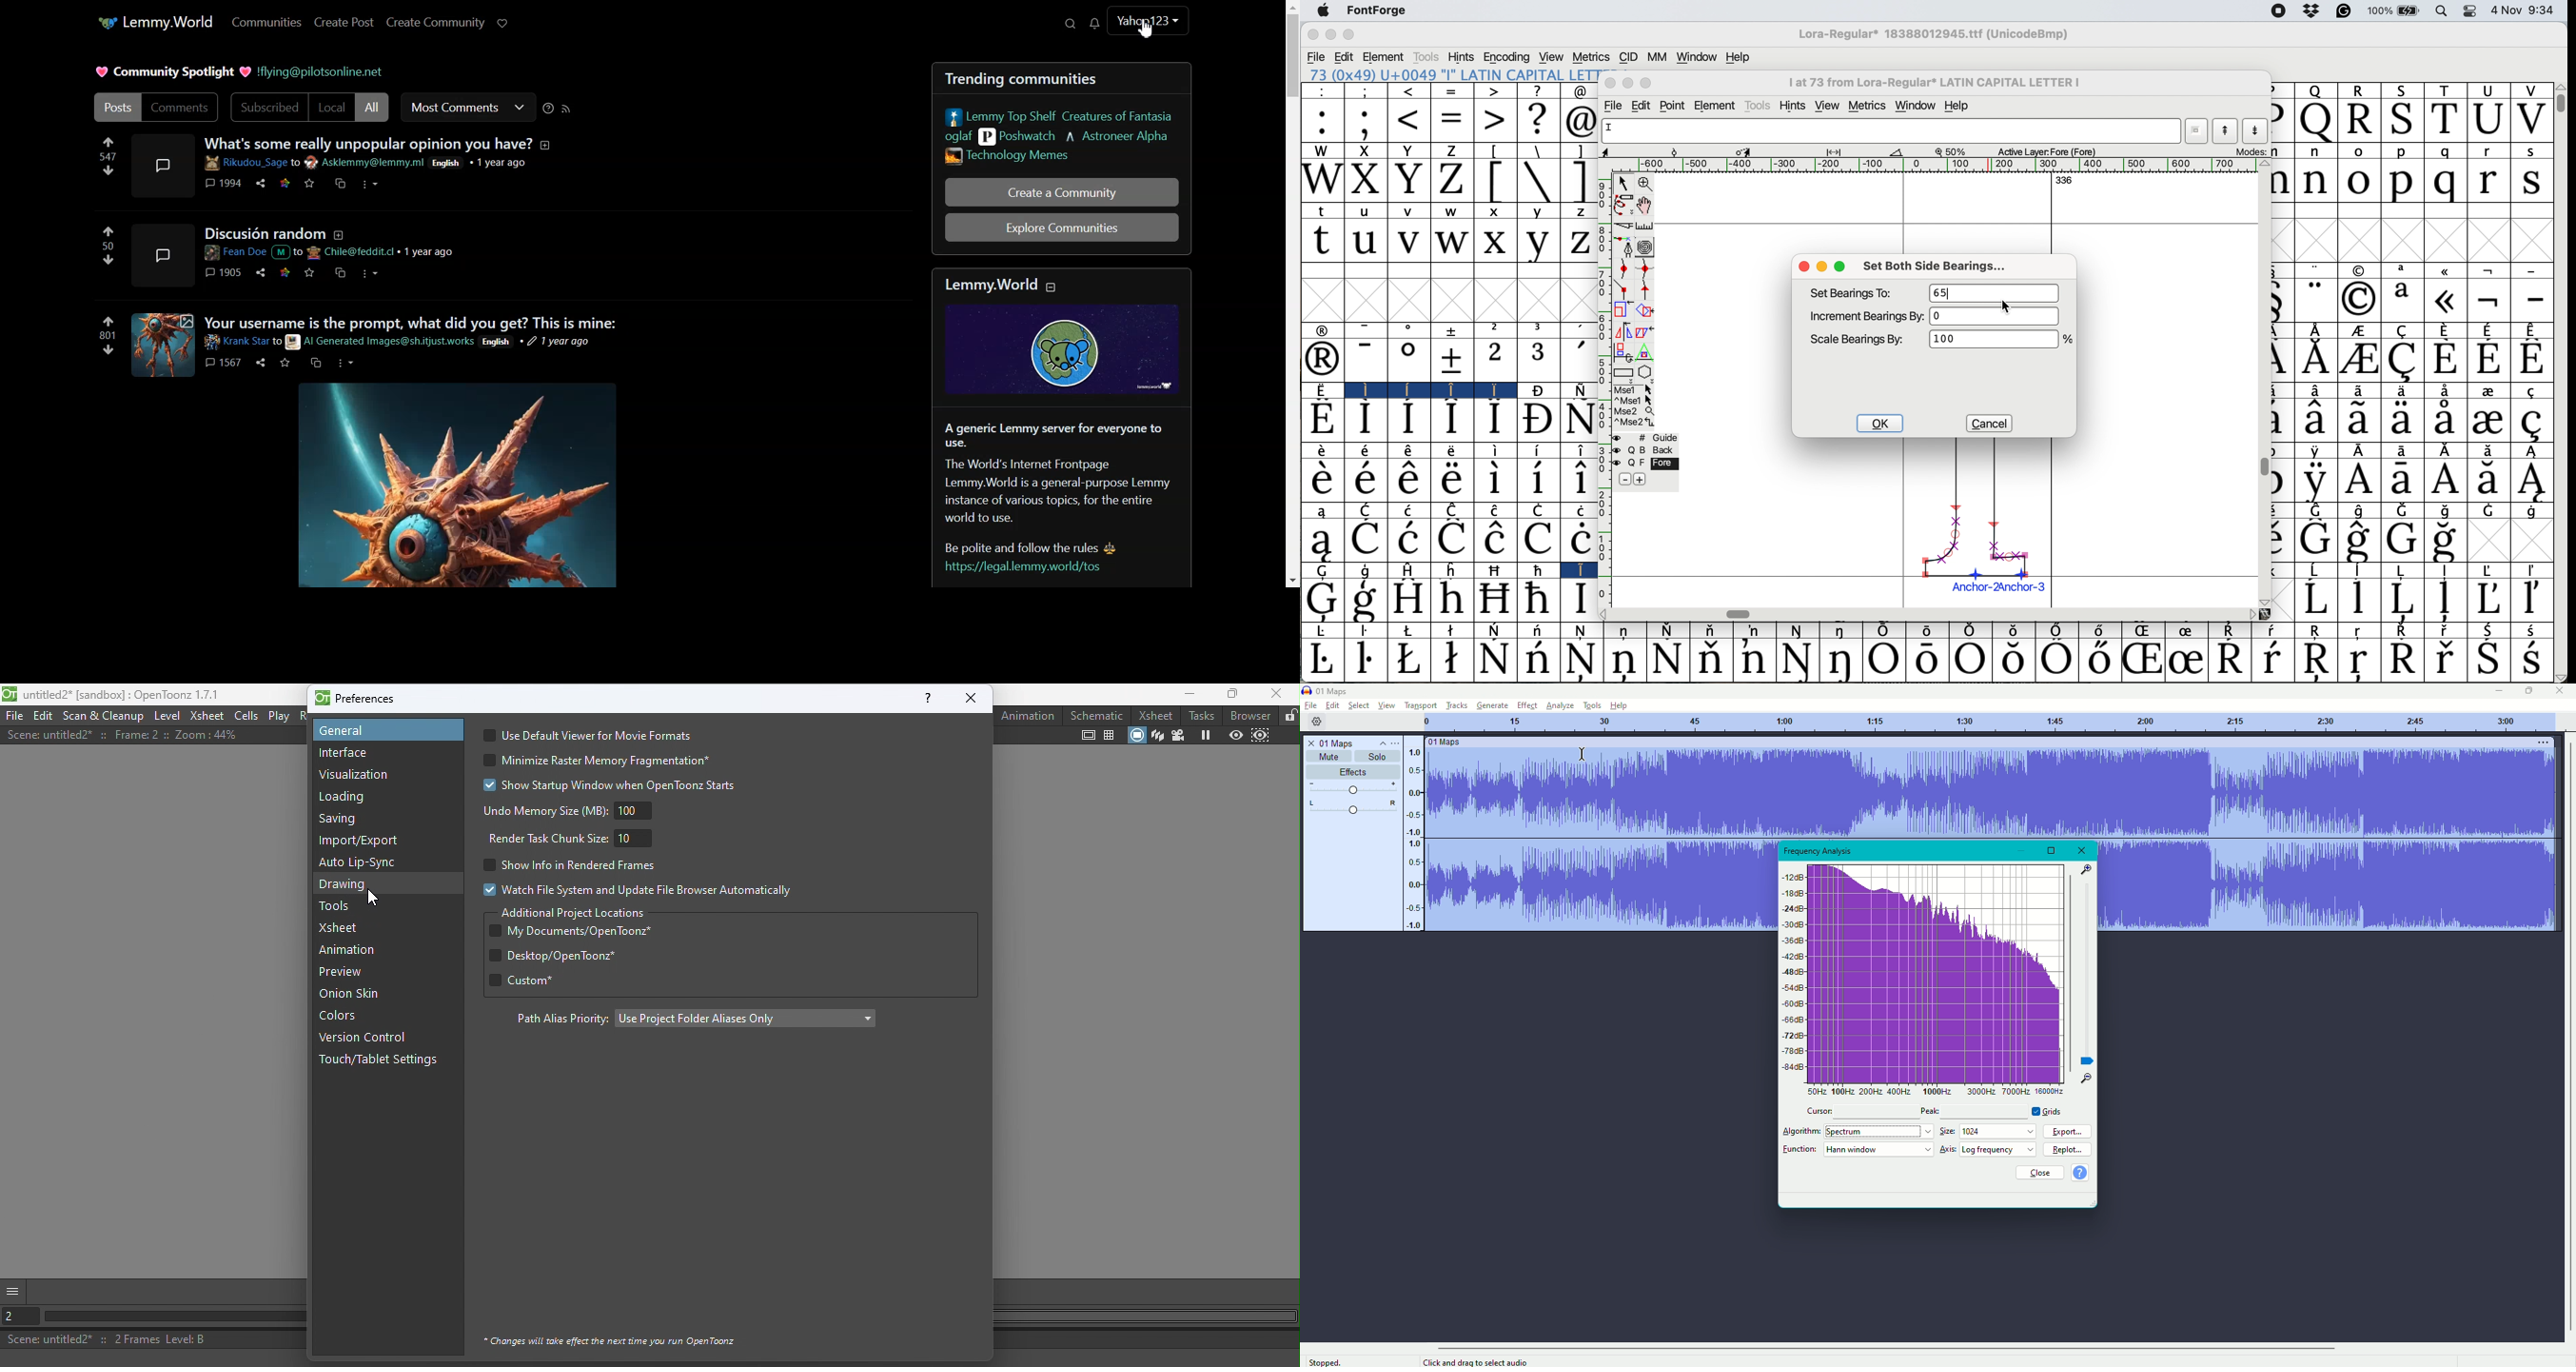 This screenshot has height=1372, width=2576. What do you see at coordinates (2447, 451) in the screenshot?
I see `Symbol` at bounding box center [2447, 451].